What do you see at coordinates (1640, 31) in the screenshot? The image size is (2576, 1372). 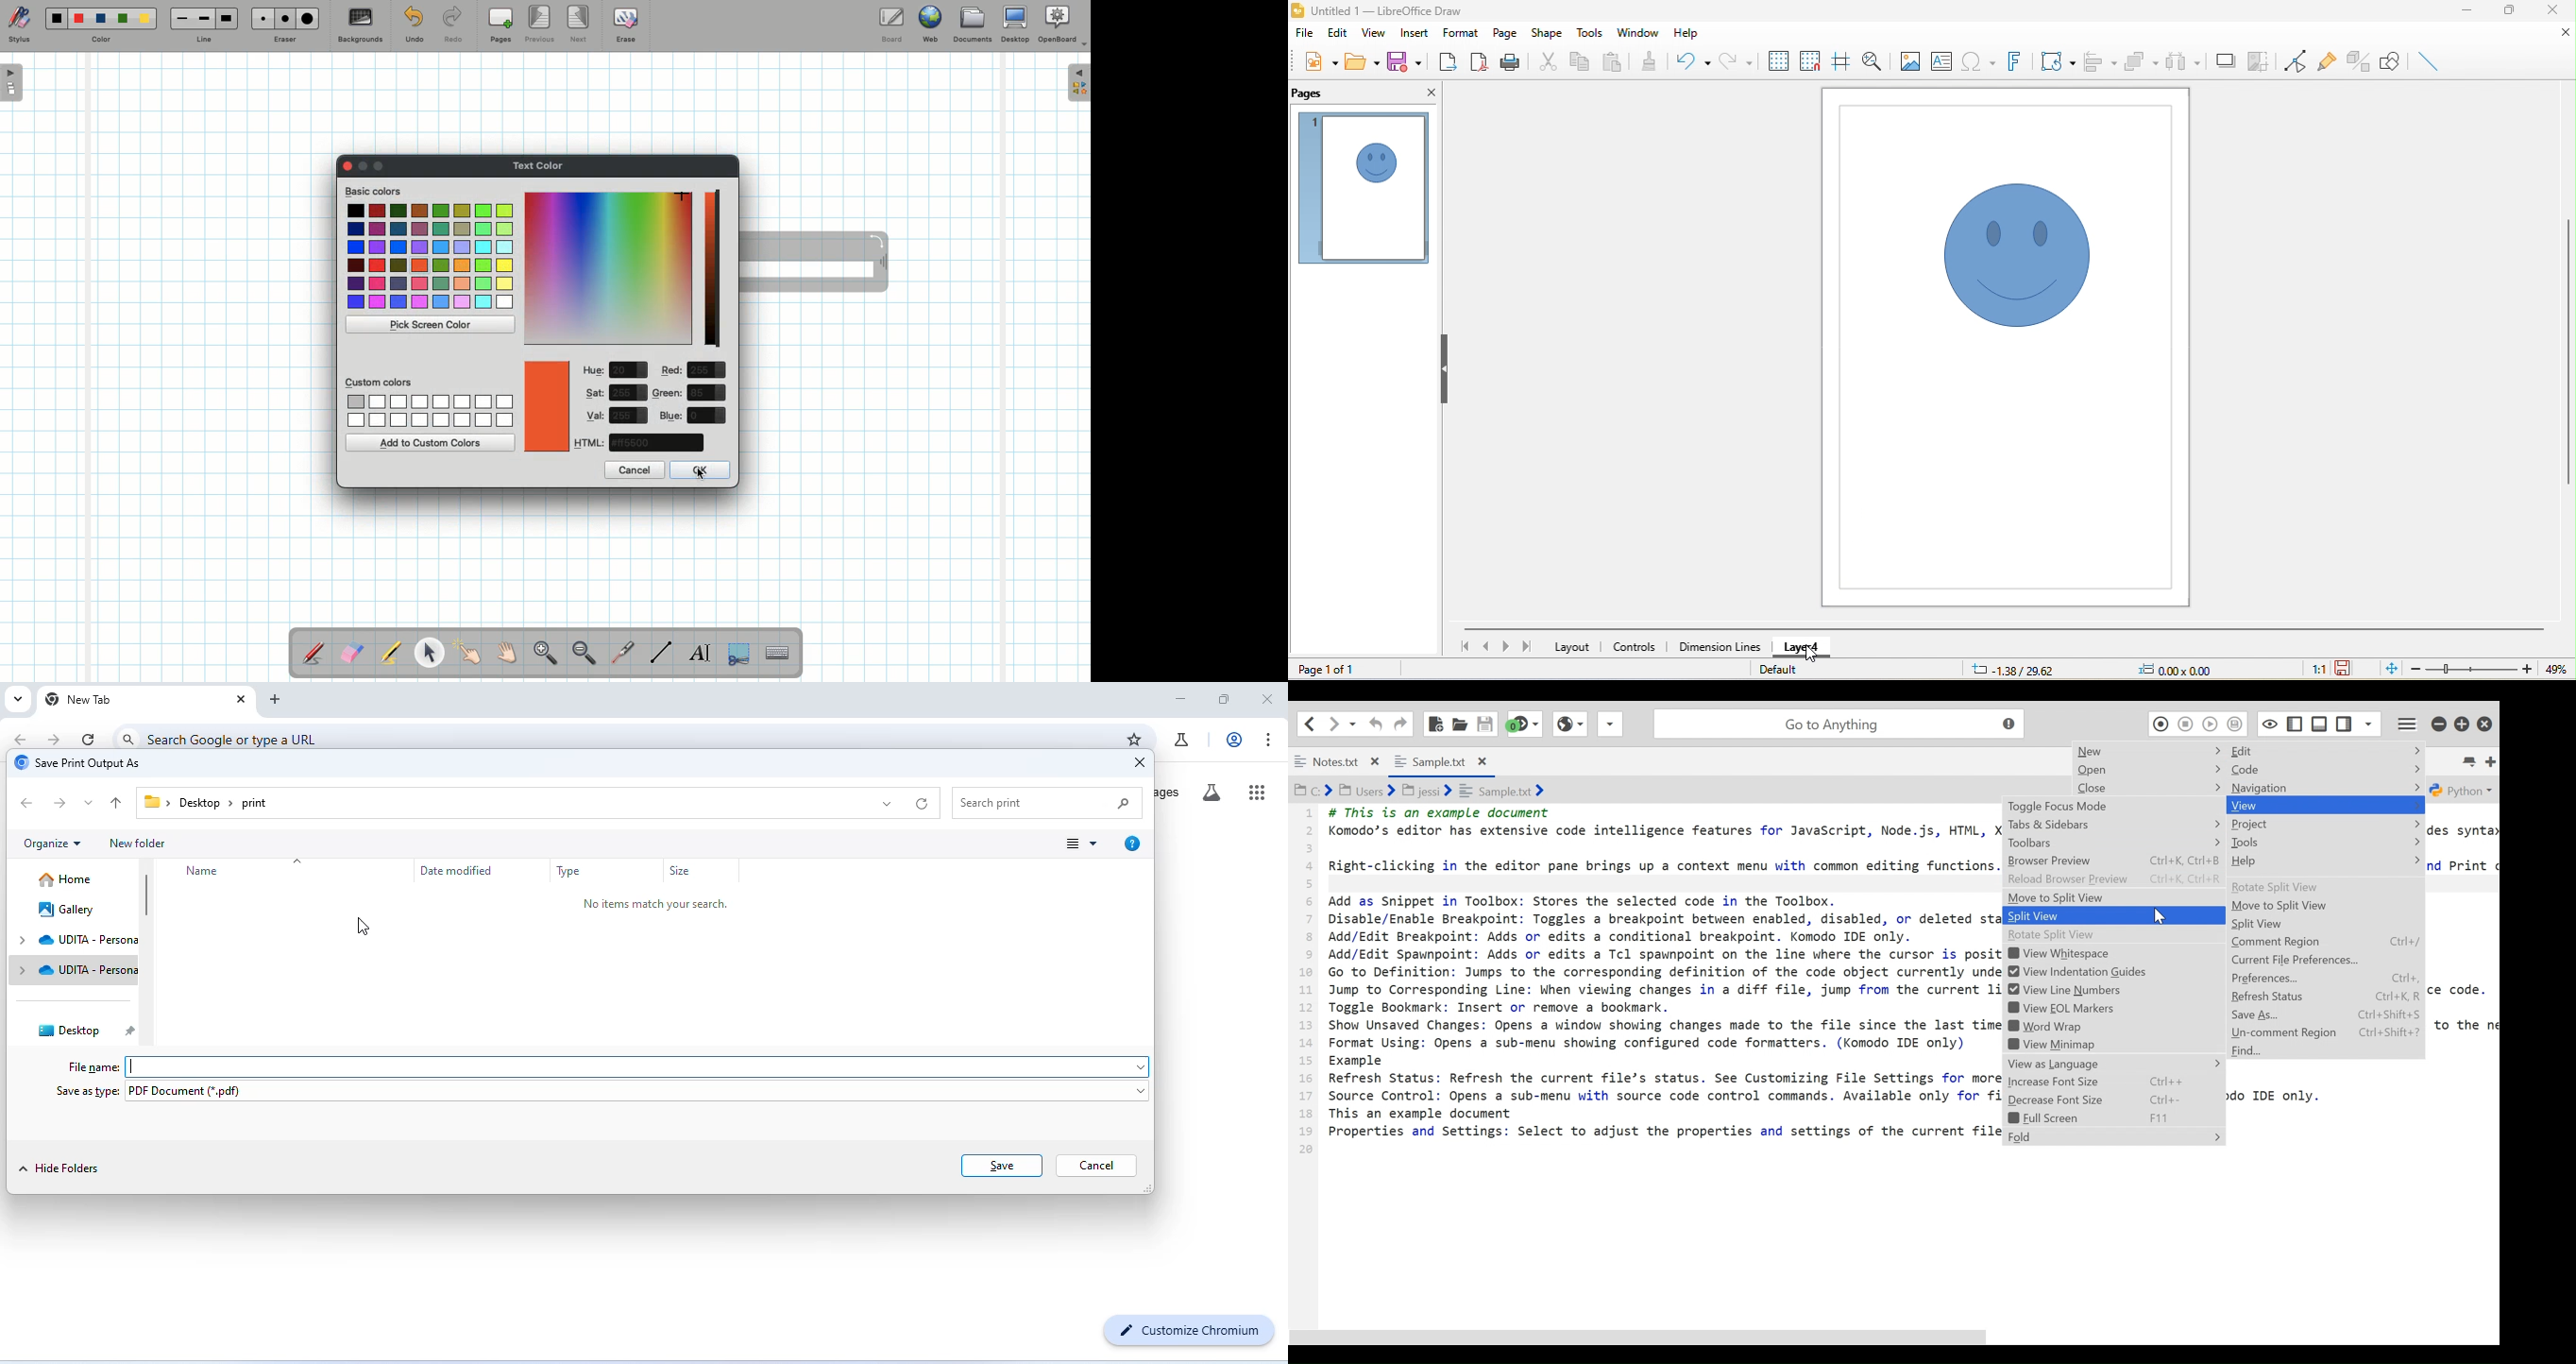 I see `window` at bounding box center [1640, 31].